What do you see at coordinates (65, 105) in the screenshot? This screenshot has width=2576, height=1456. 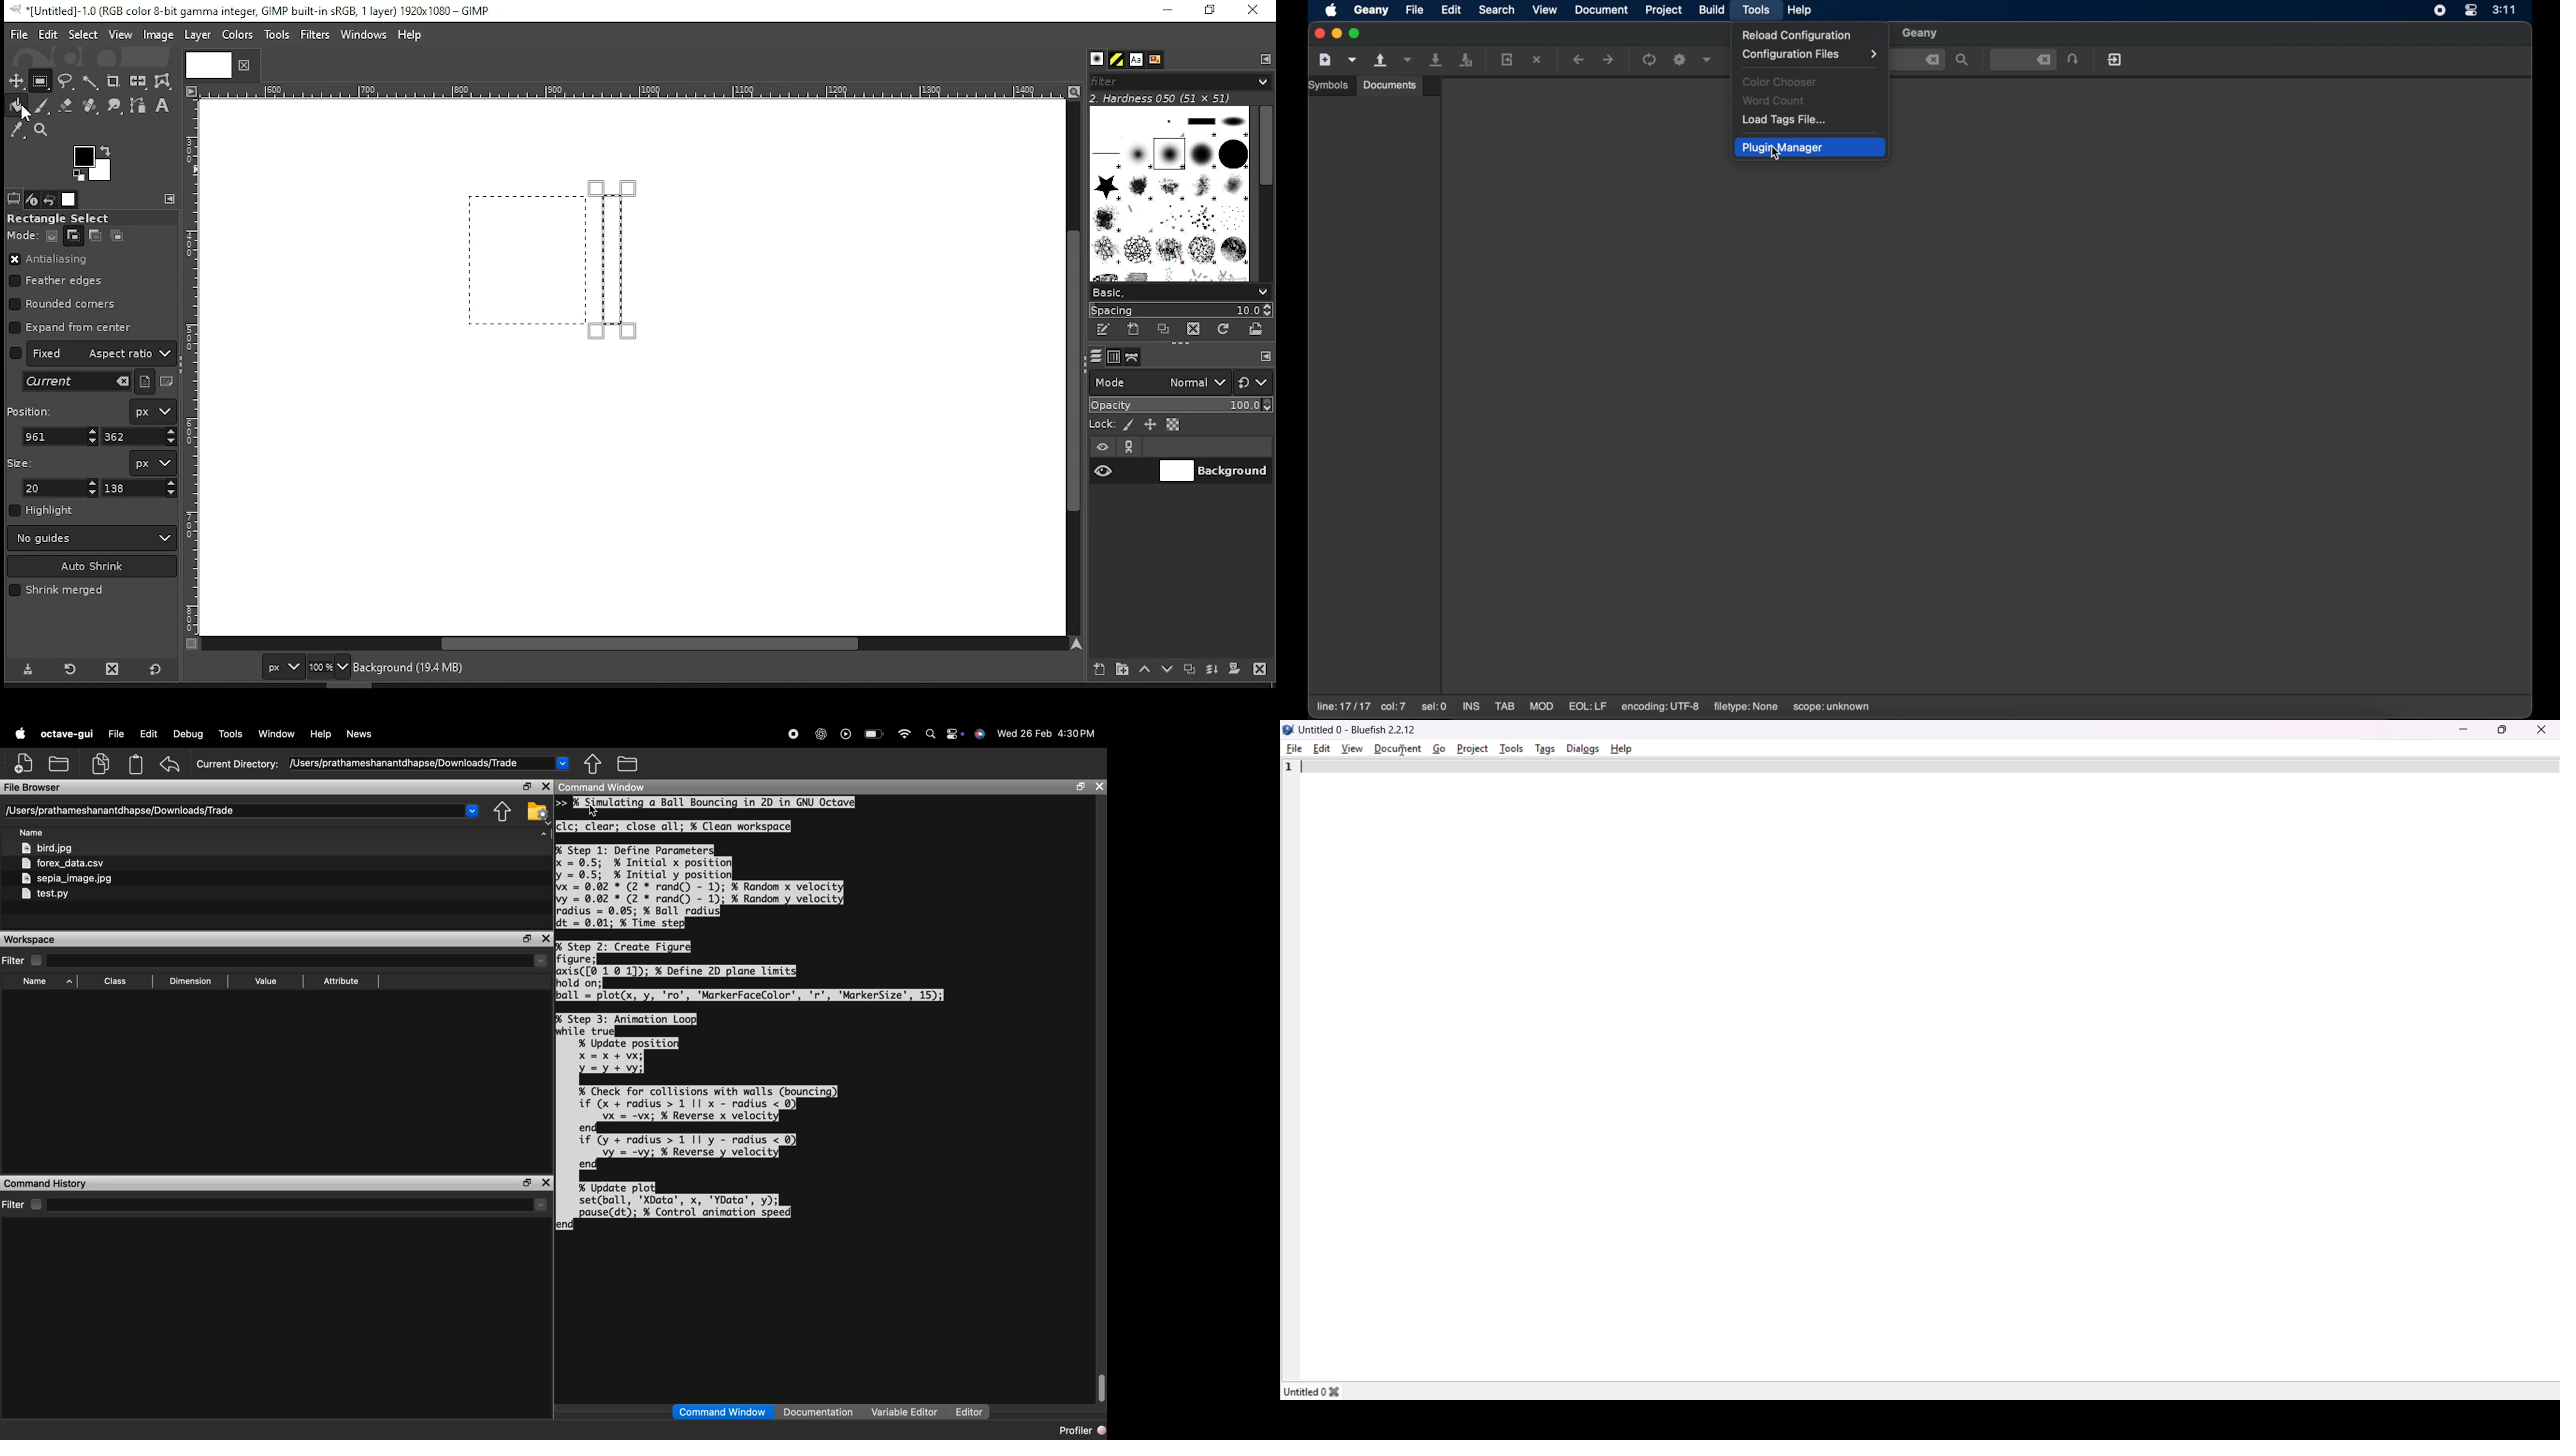 I see `eraser tool` at bounding box center [65, 105].